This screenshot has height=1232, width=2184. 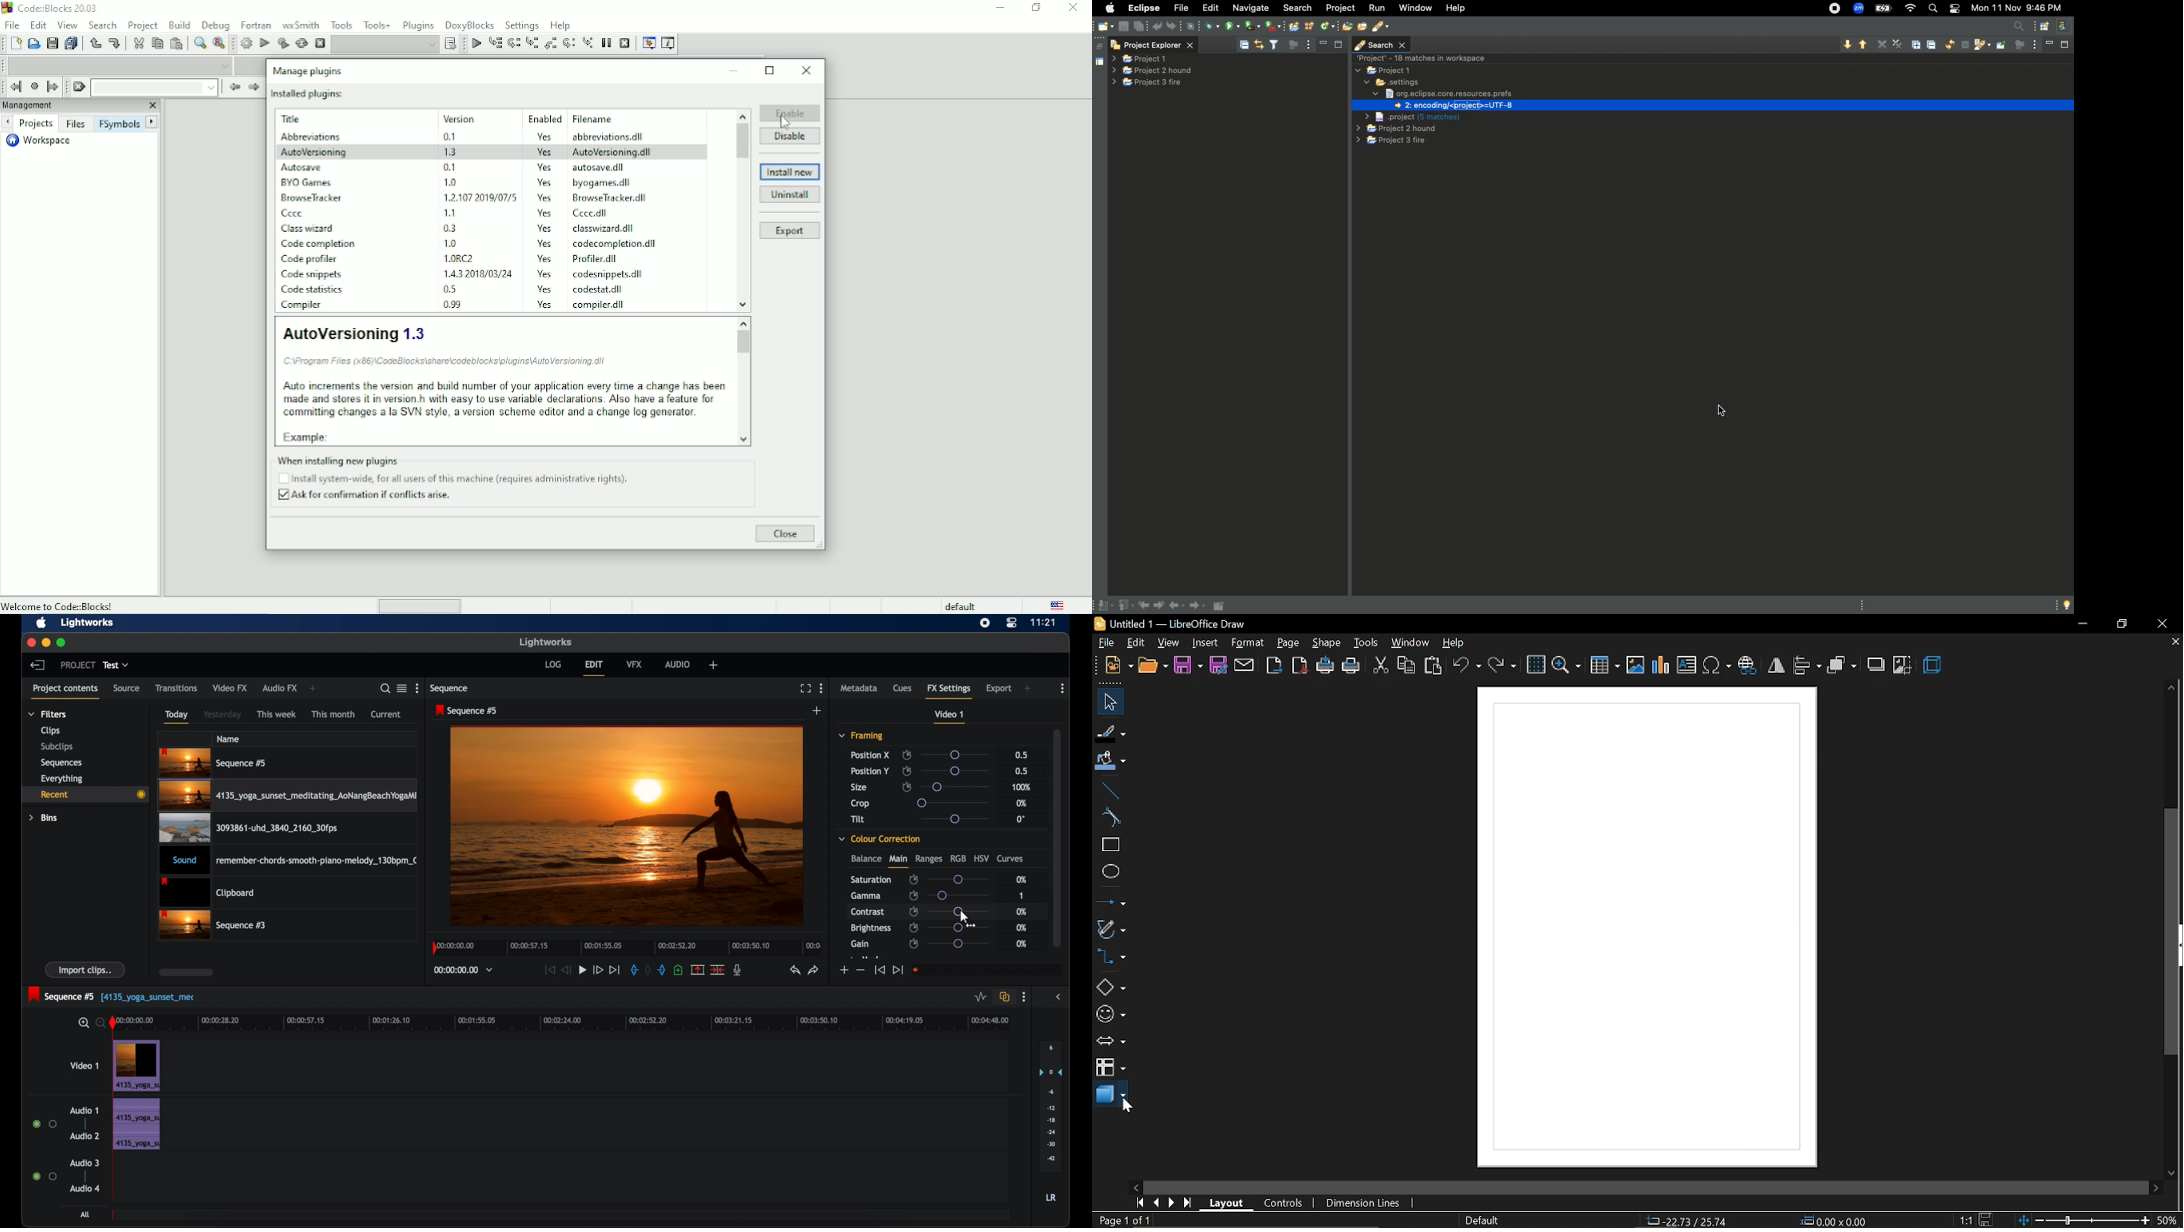 What do you see at coordinates (301, 44) in the screenshot?
I see `Rebuild` at bounding box center [301, 44].